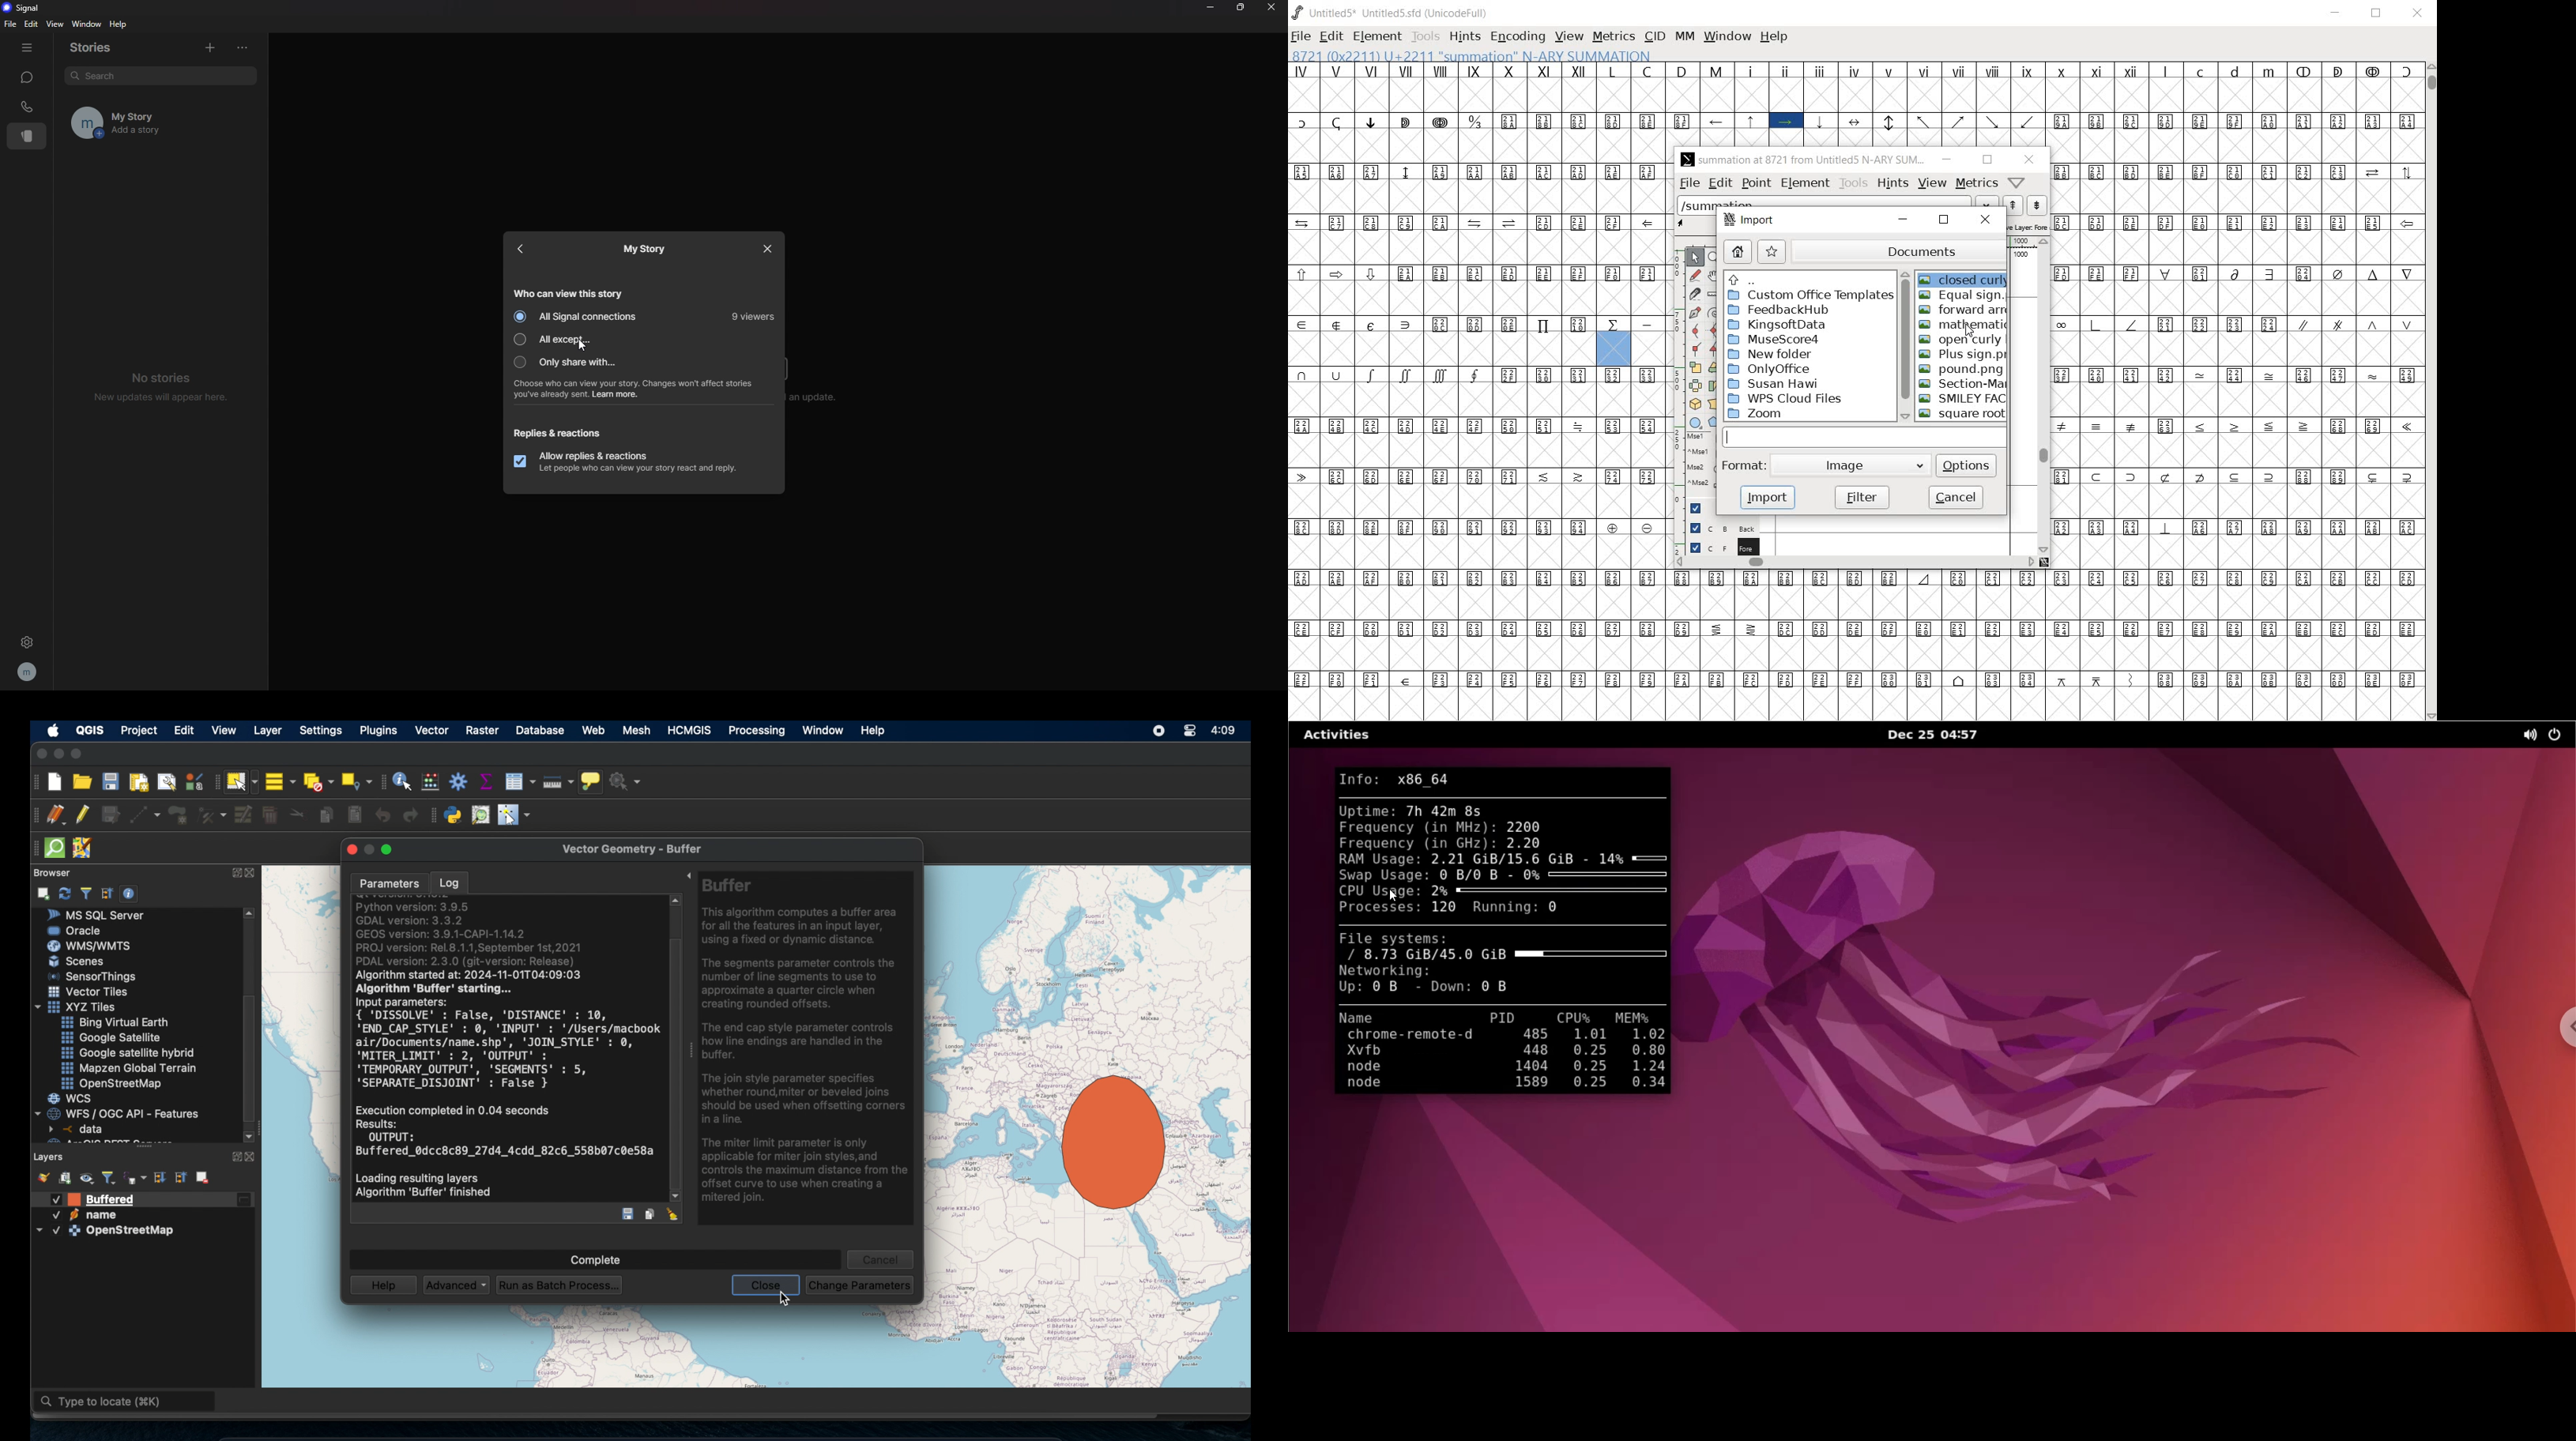 The image size is (2576, 1456). Describe the element at coordinates (246, 48) in the screenshot. I see `options` at that location.